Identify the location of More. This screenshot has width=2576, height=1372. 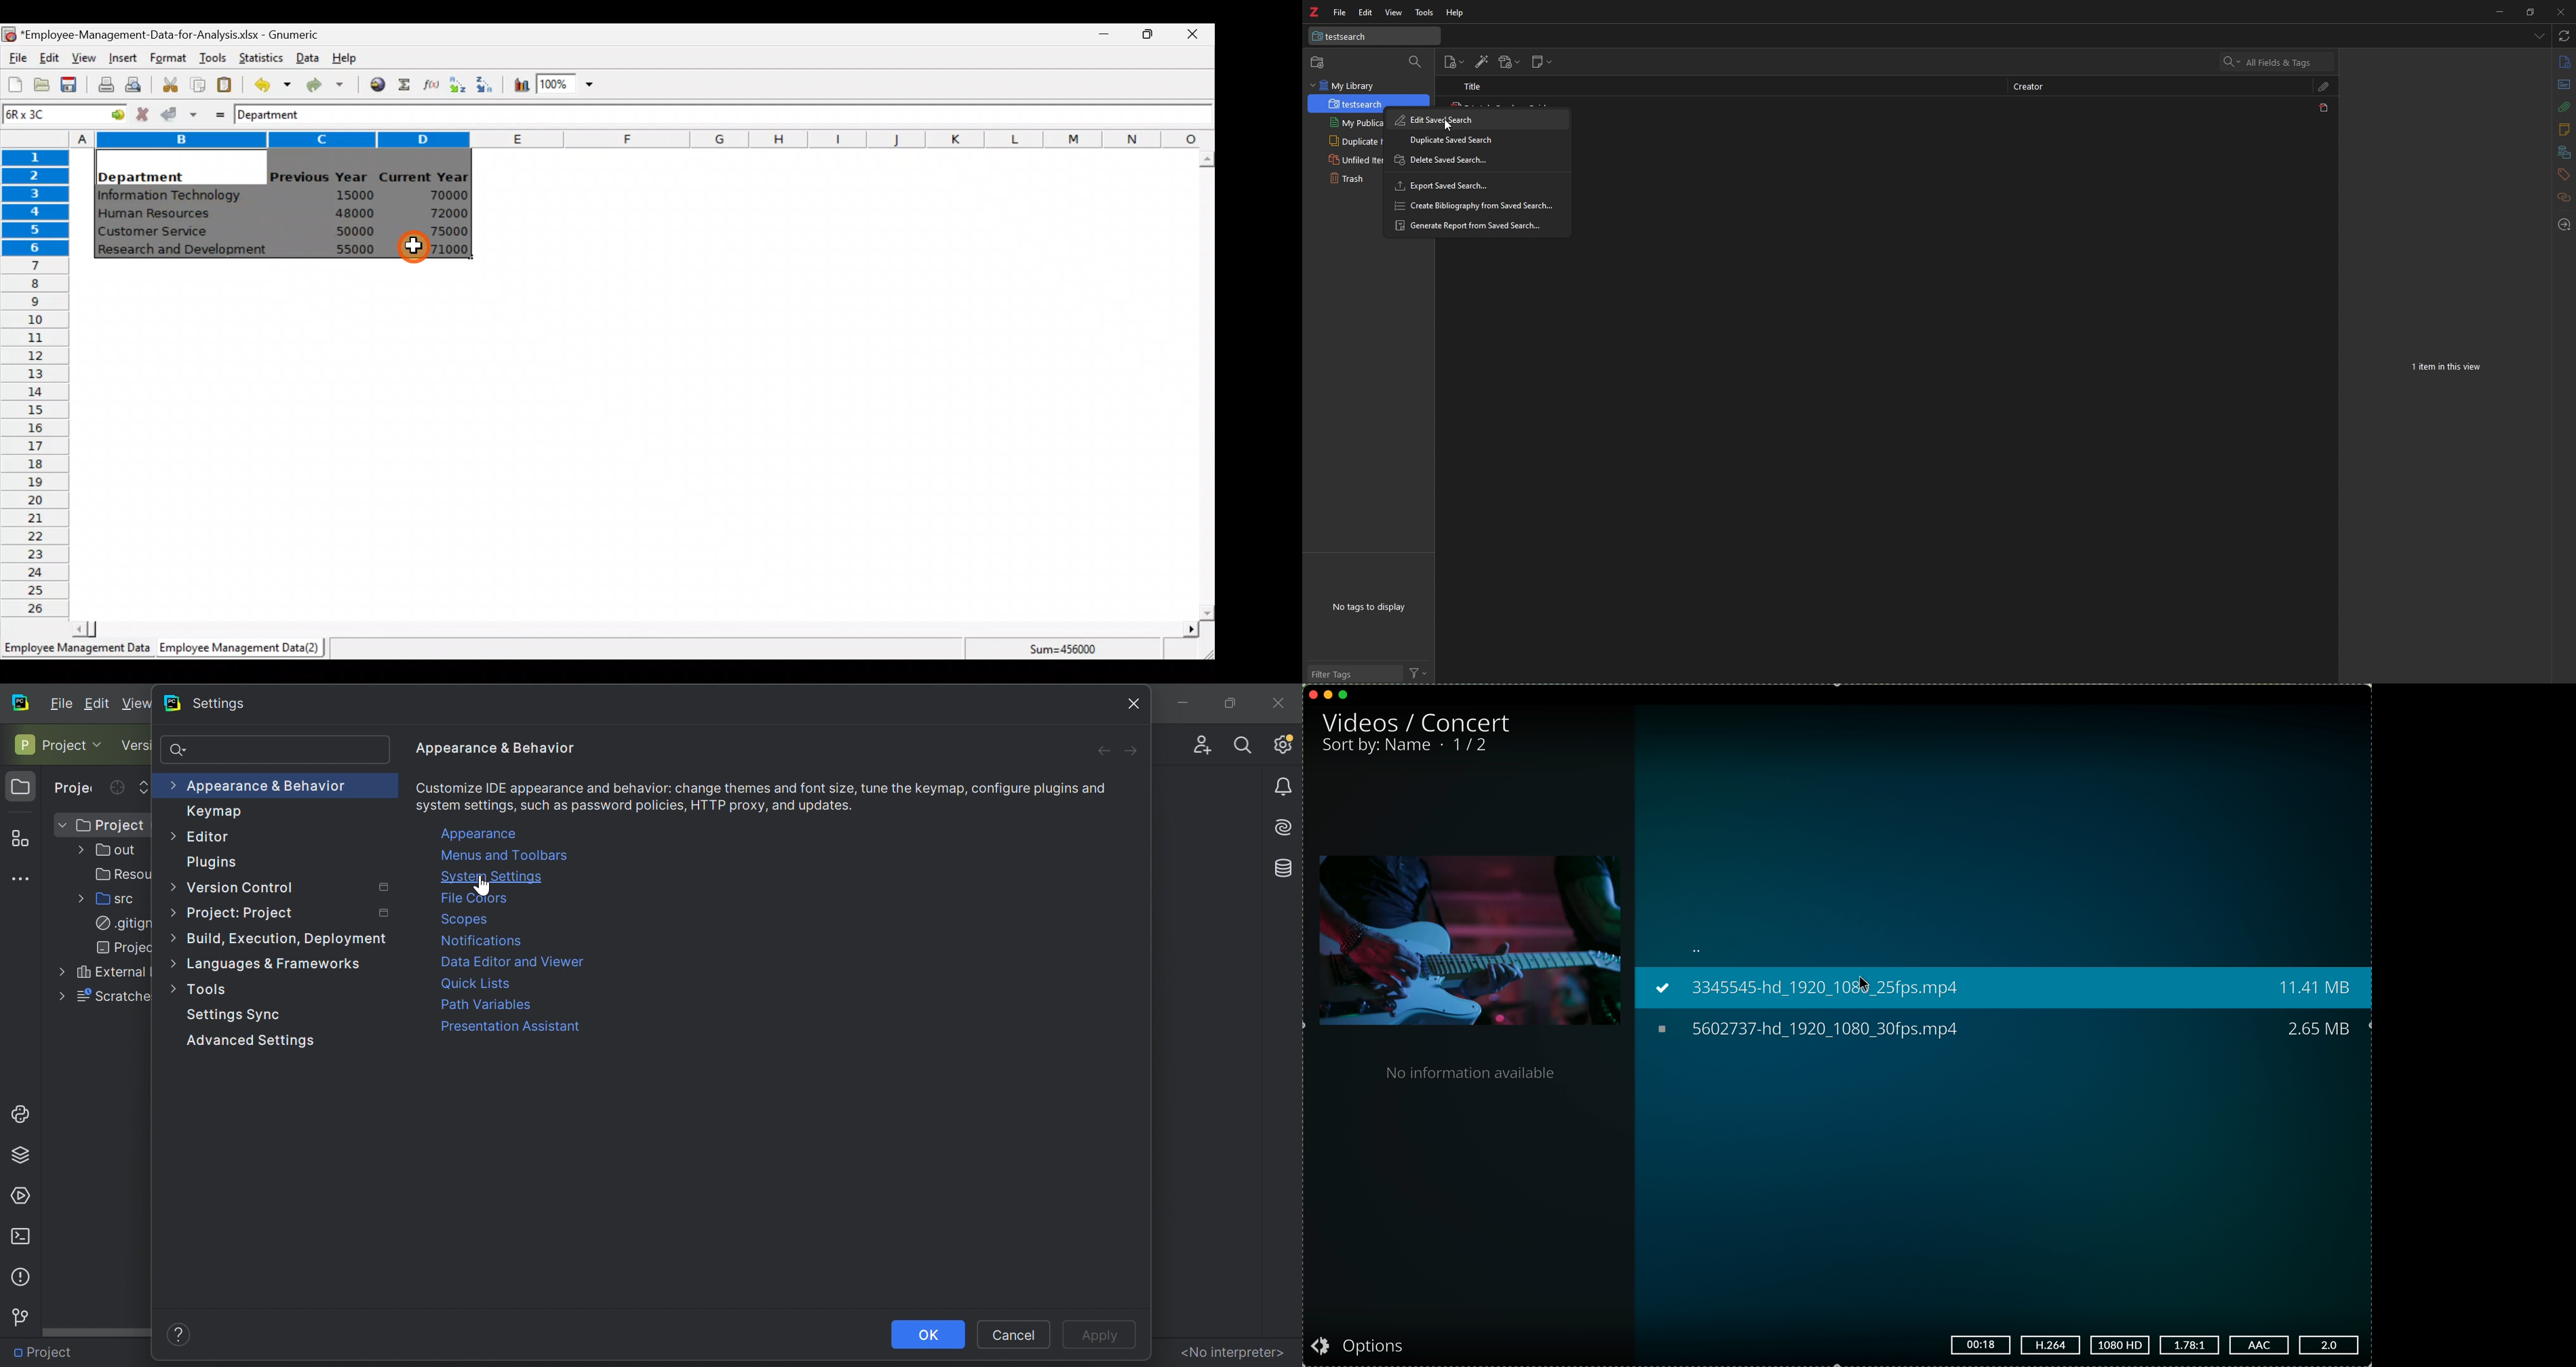
(78, 899).